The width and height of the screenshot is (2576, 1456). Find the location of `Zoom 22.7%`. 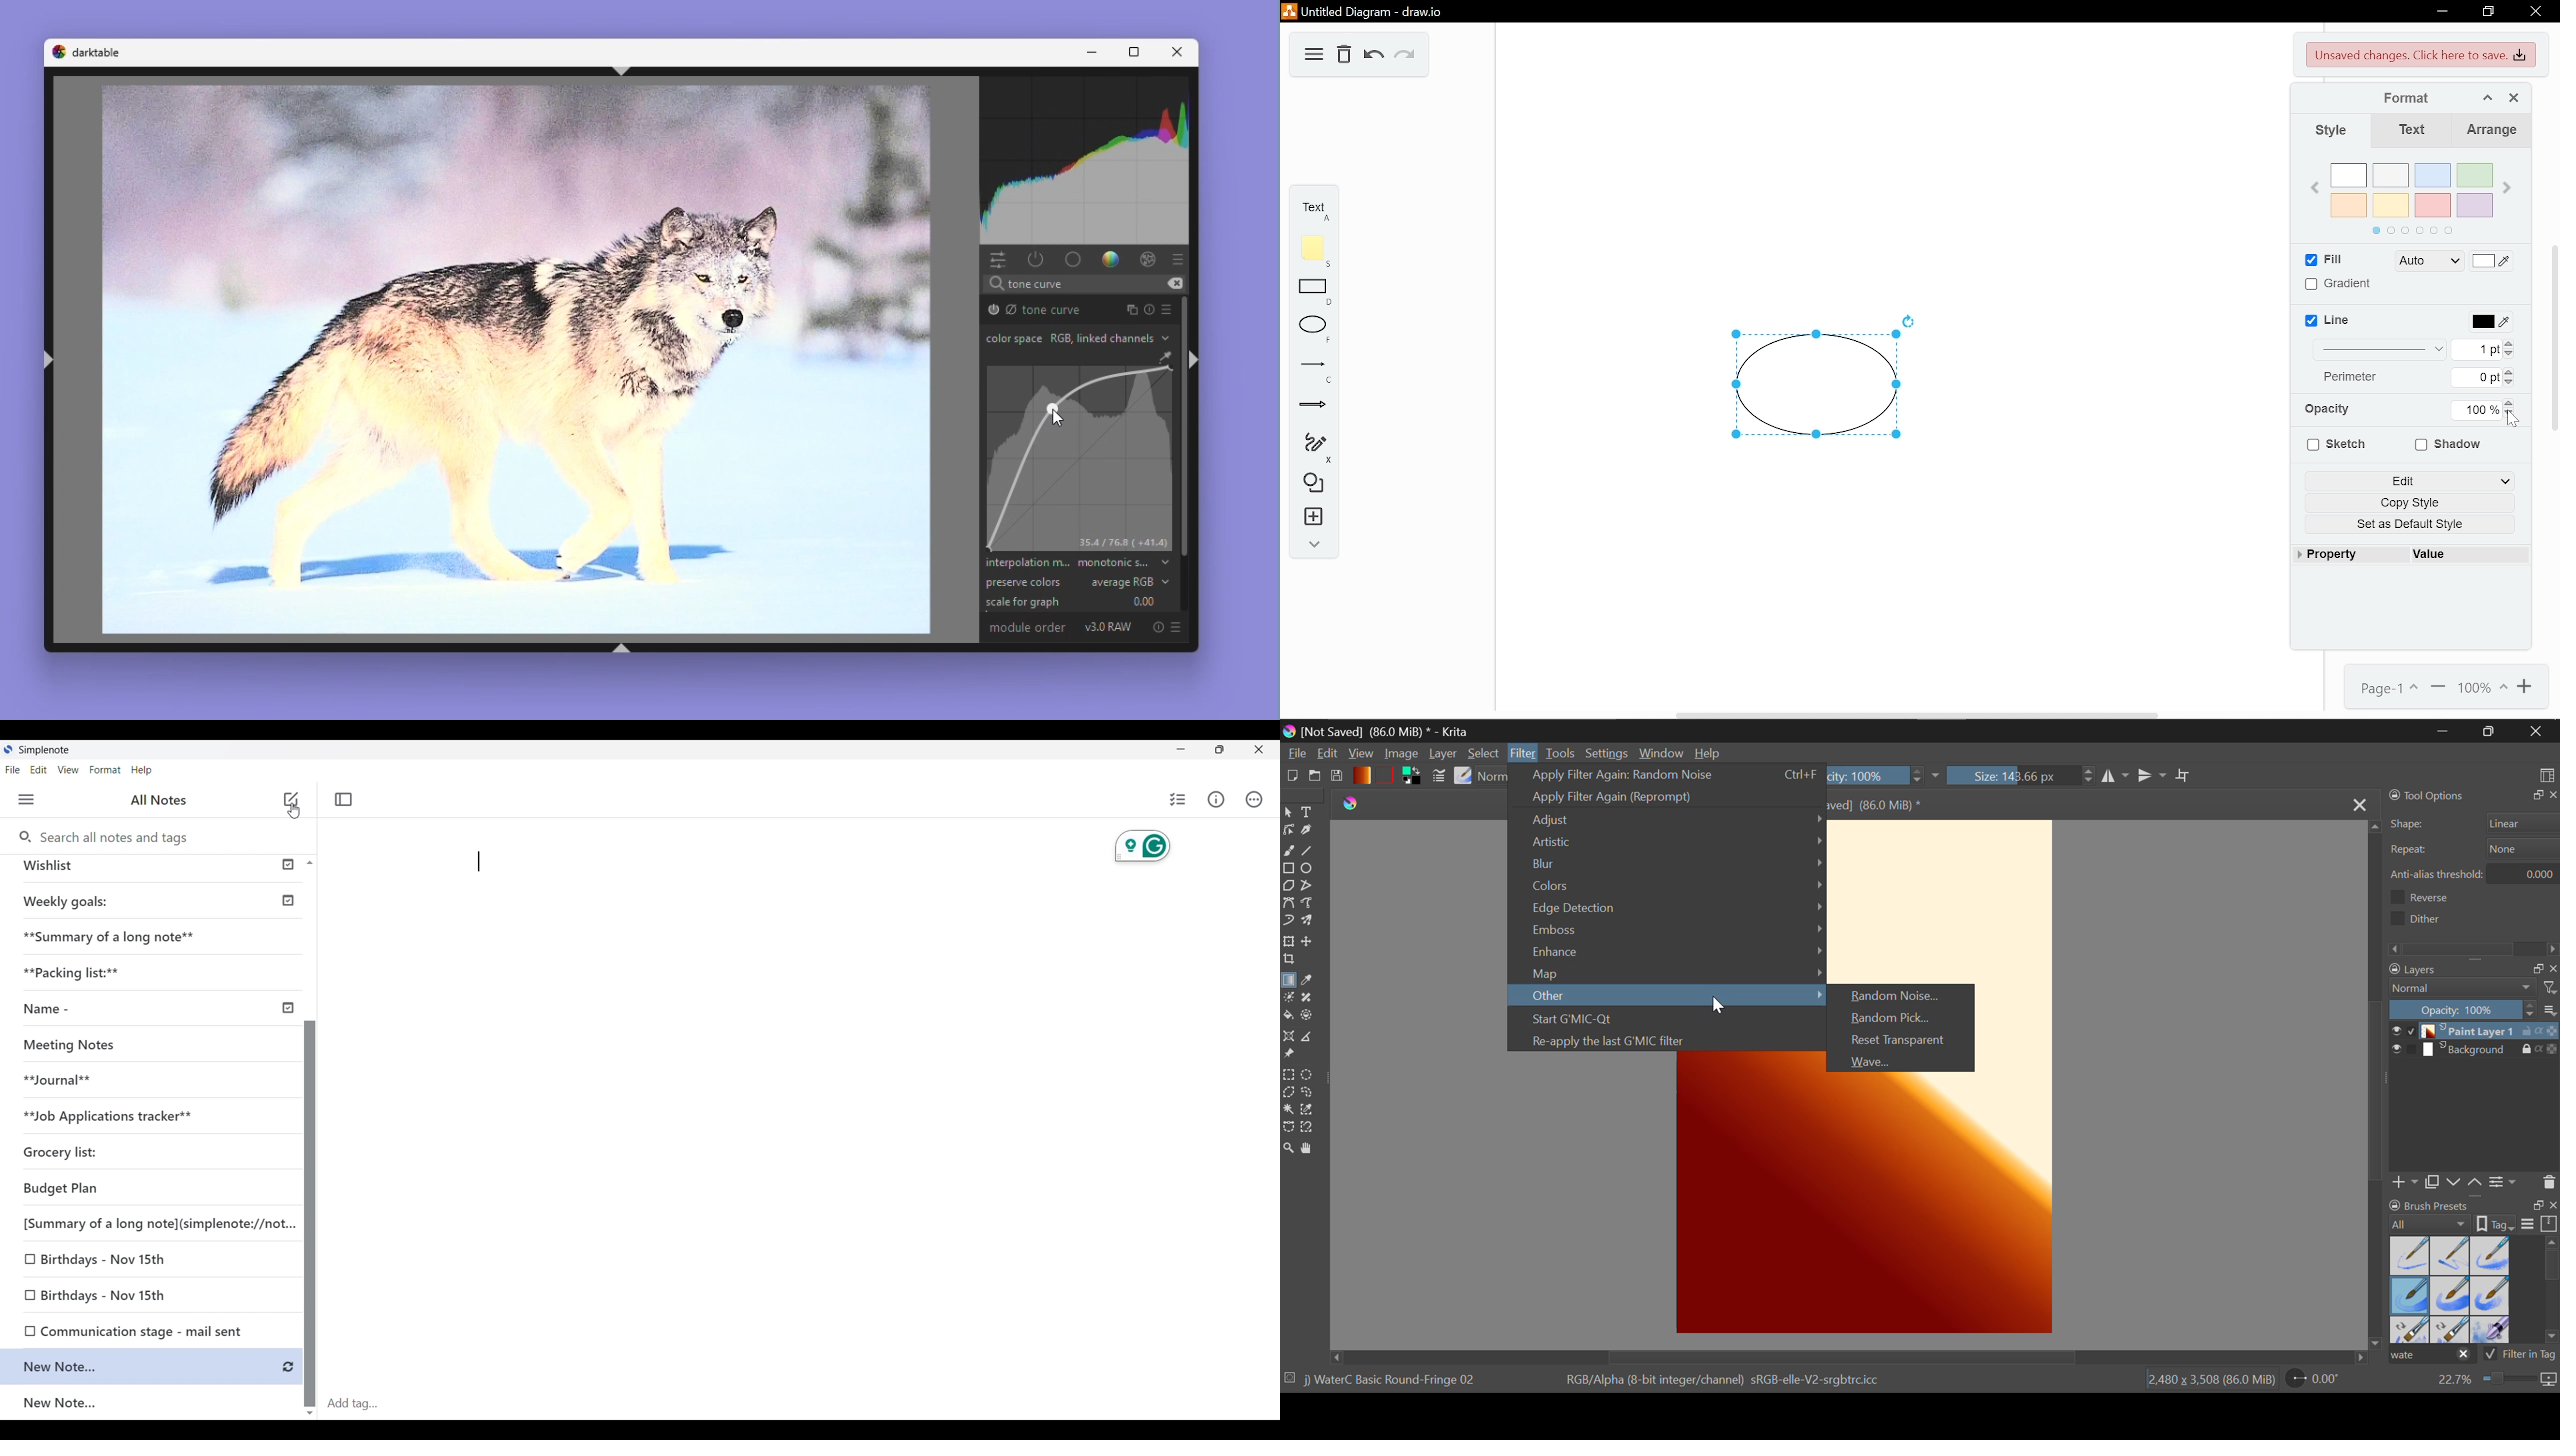

Zoom 22.7% is located at coordinates (2495, 1382).